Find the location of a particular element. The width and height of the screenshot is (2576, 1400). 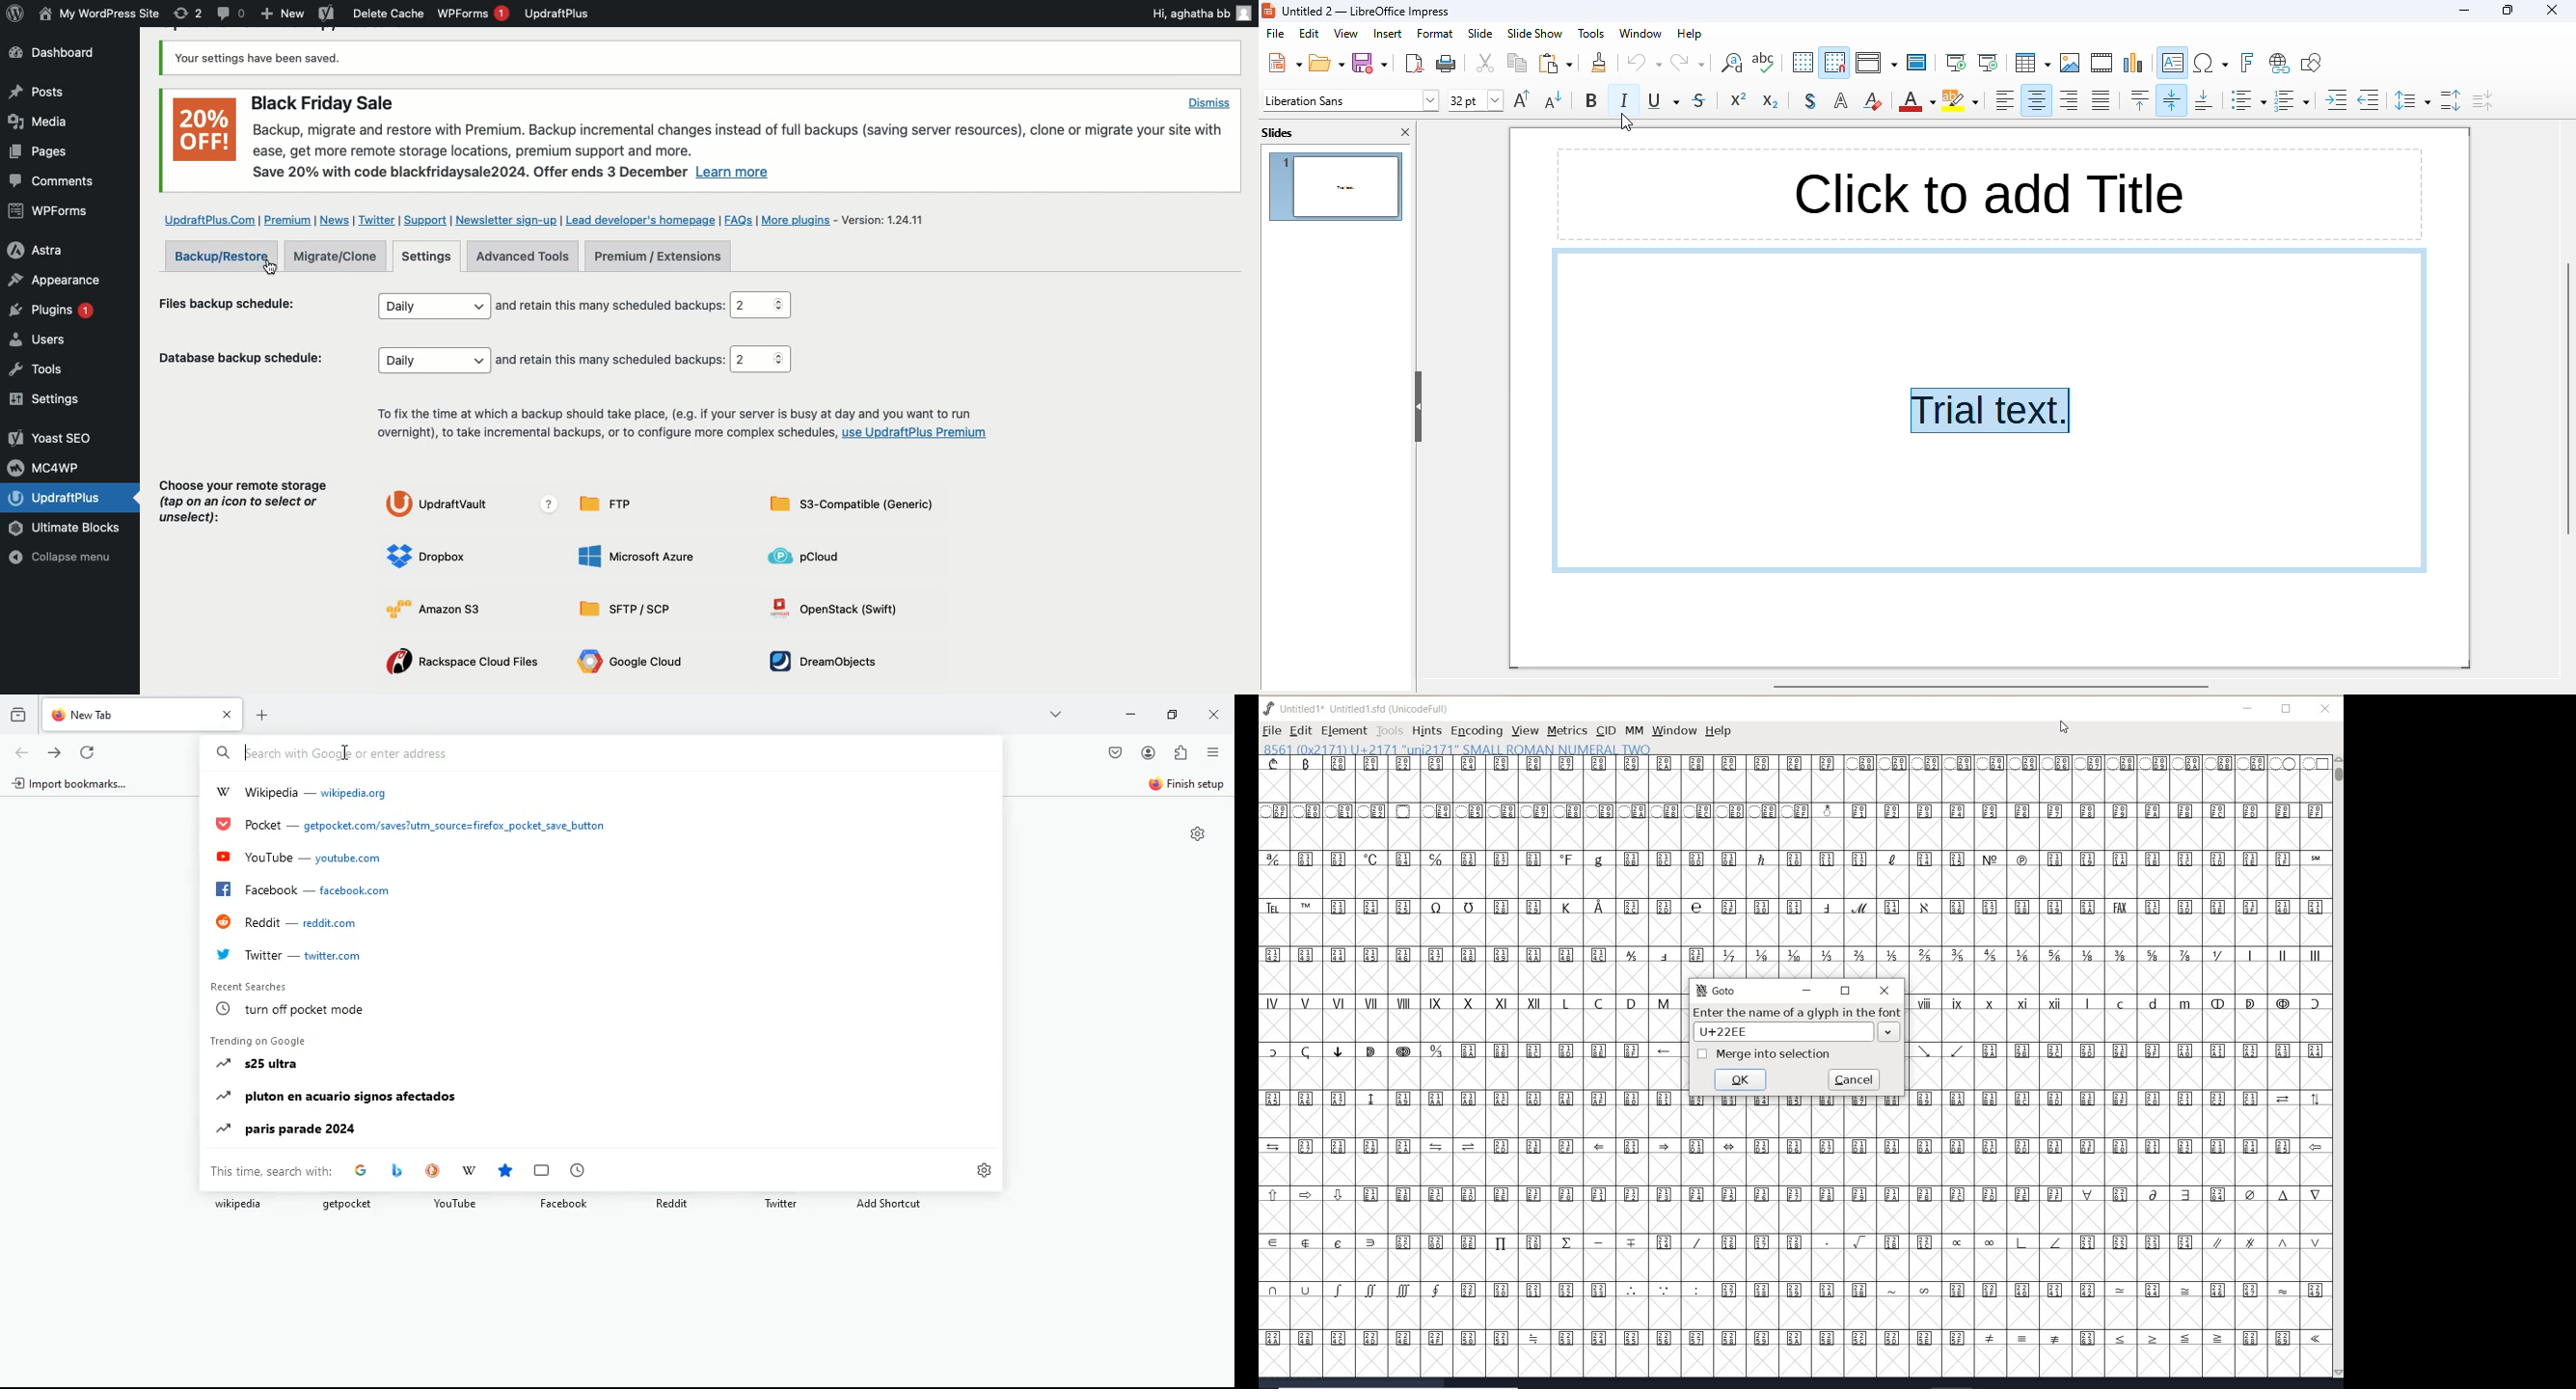

clear direct formatting is located at coordinates (1872, 100).